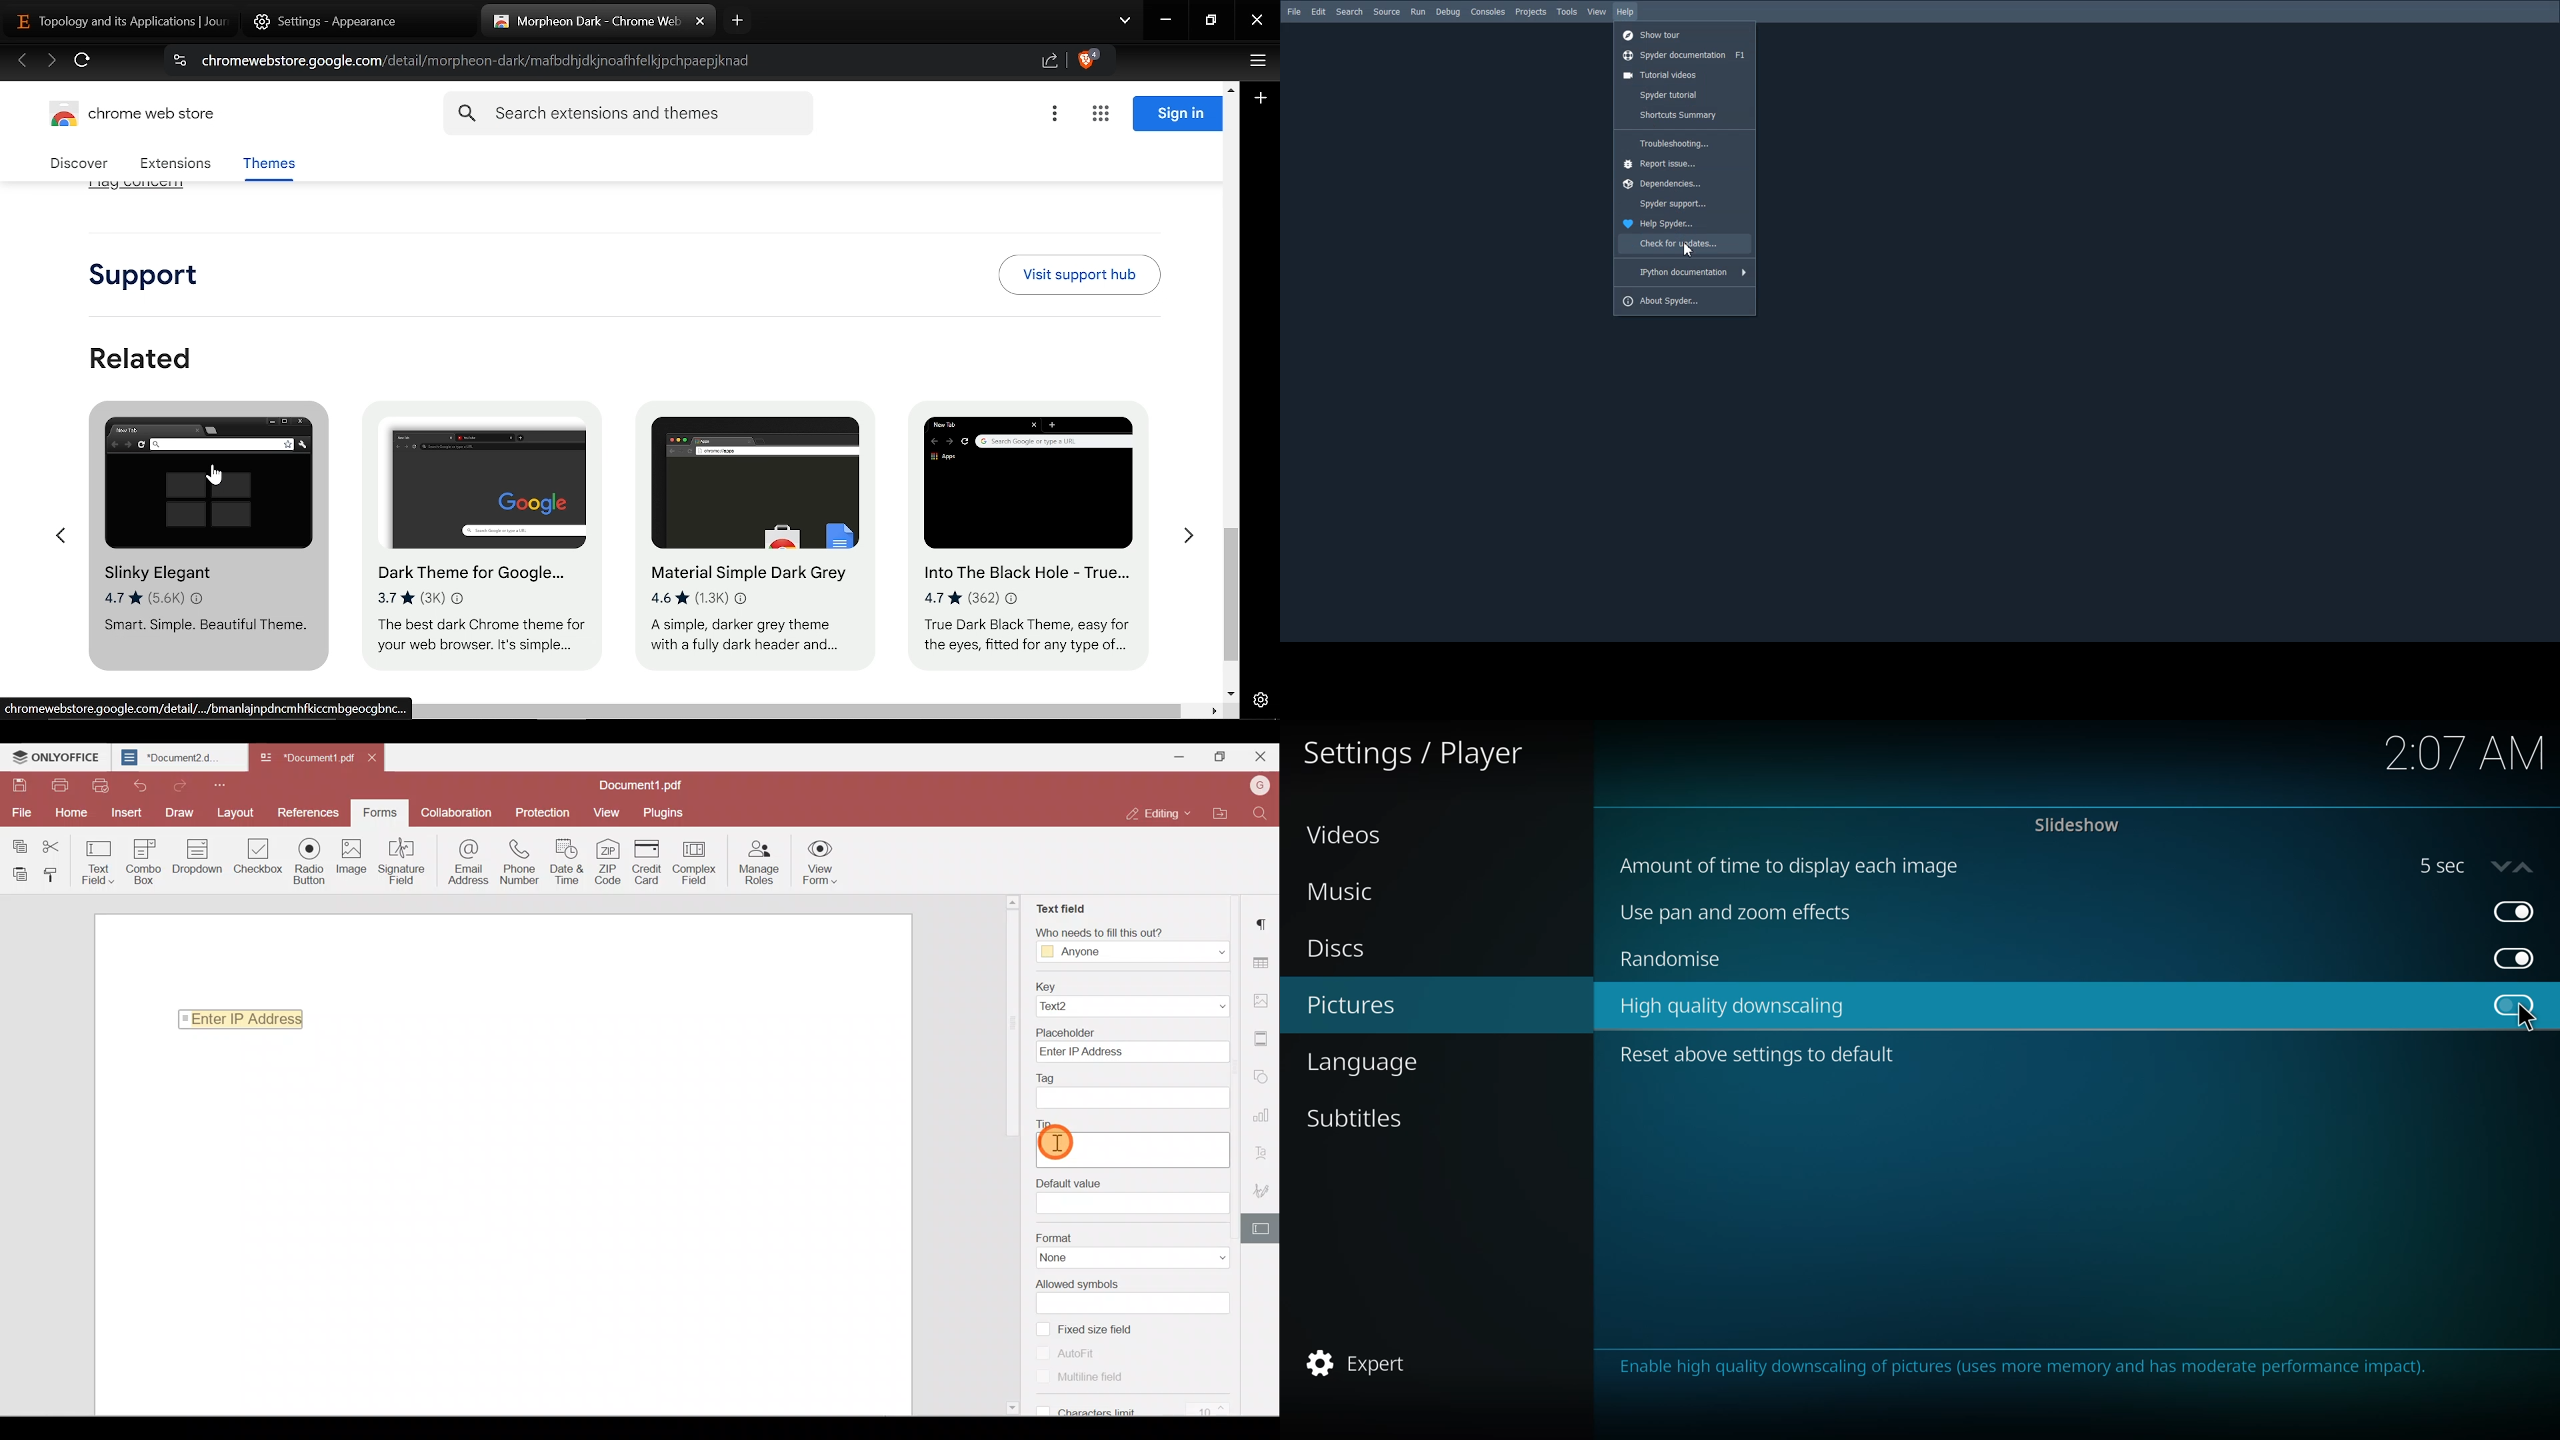 The width and height of the screenshot is (2576, 1456). Describe the element at coordinates (1059, 903) in the screenshot. I see `Text field` at that location.